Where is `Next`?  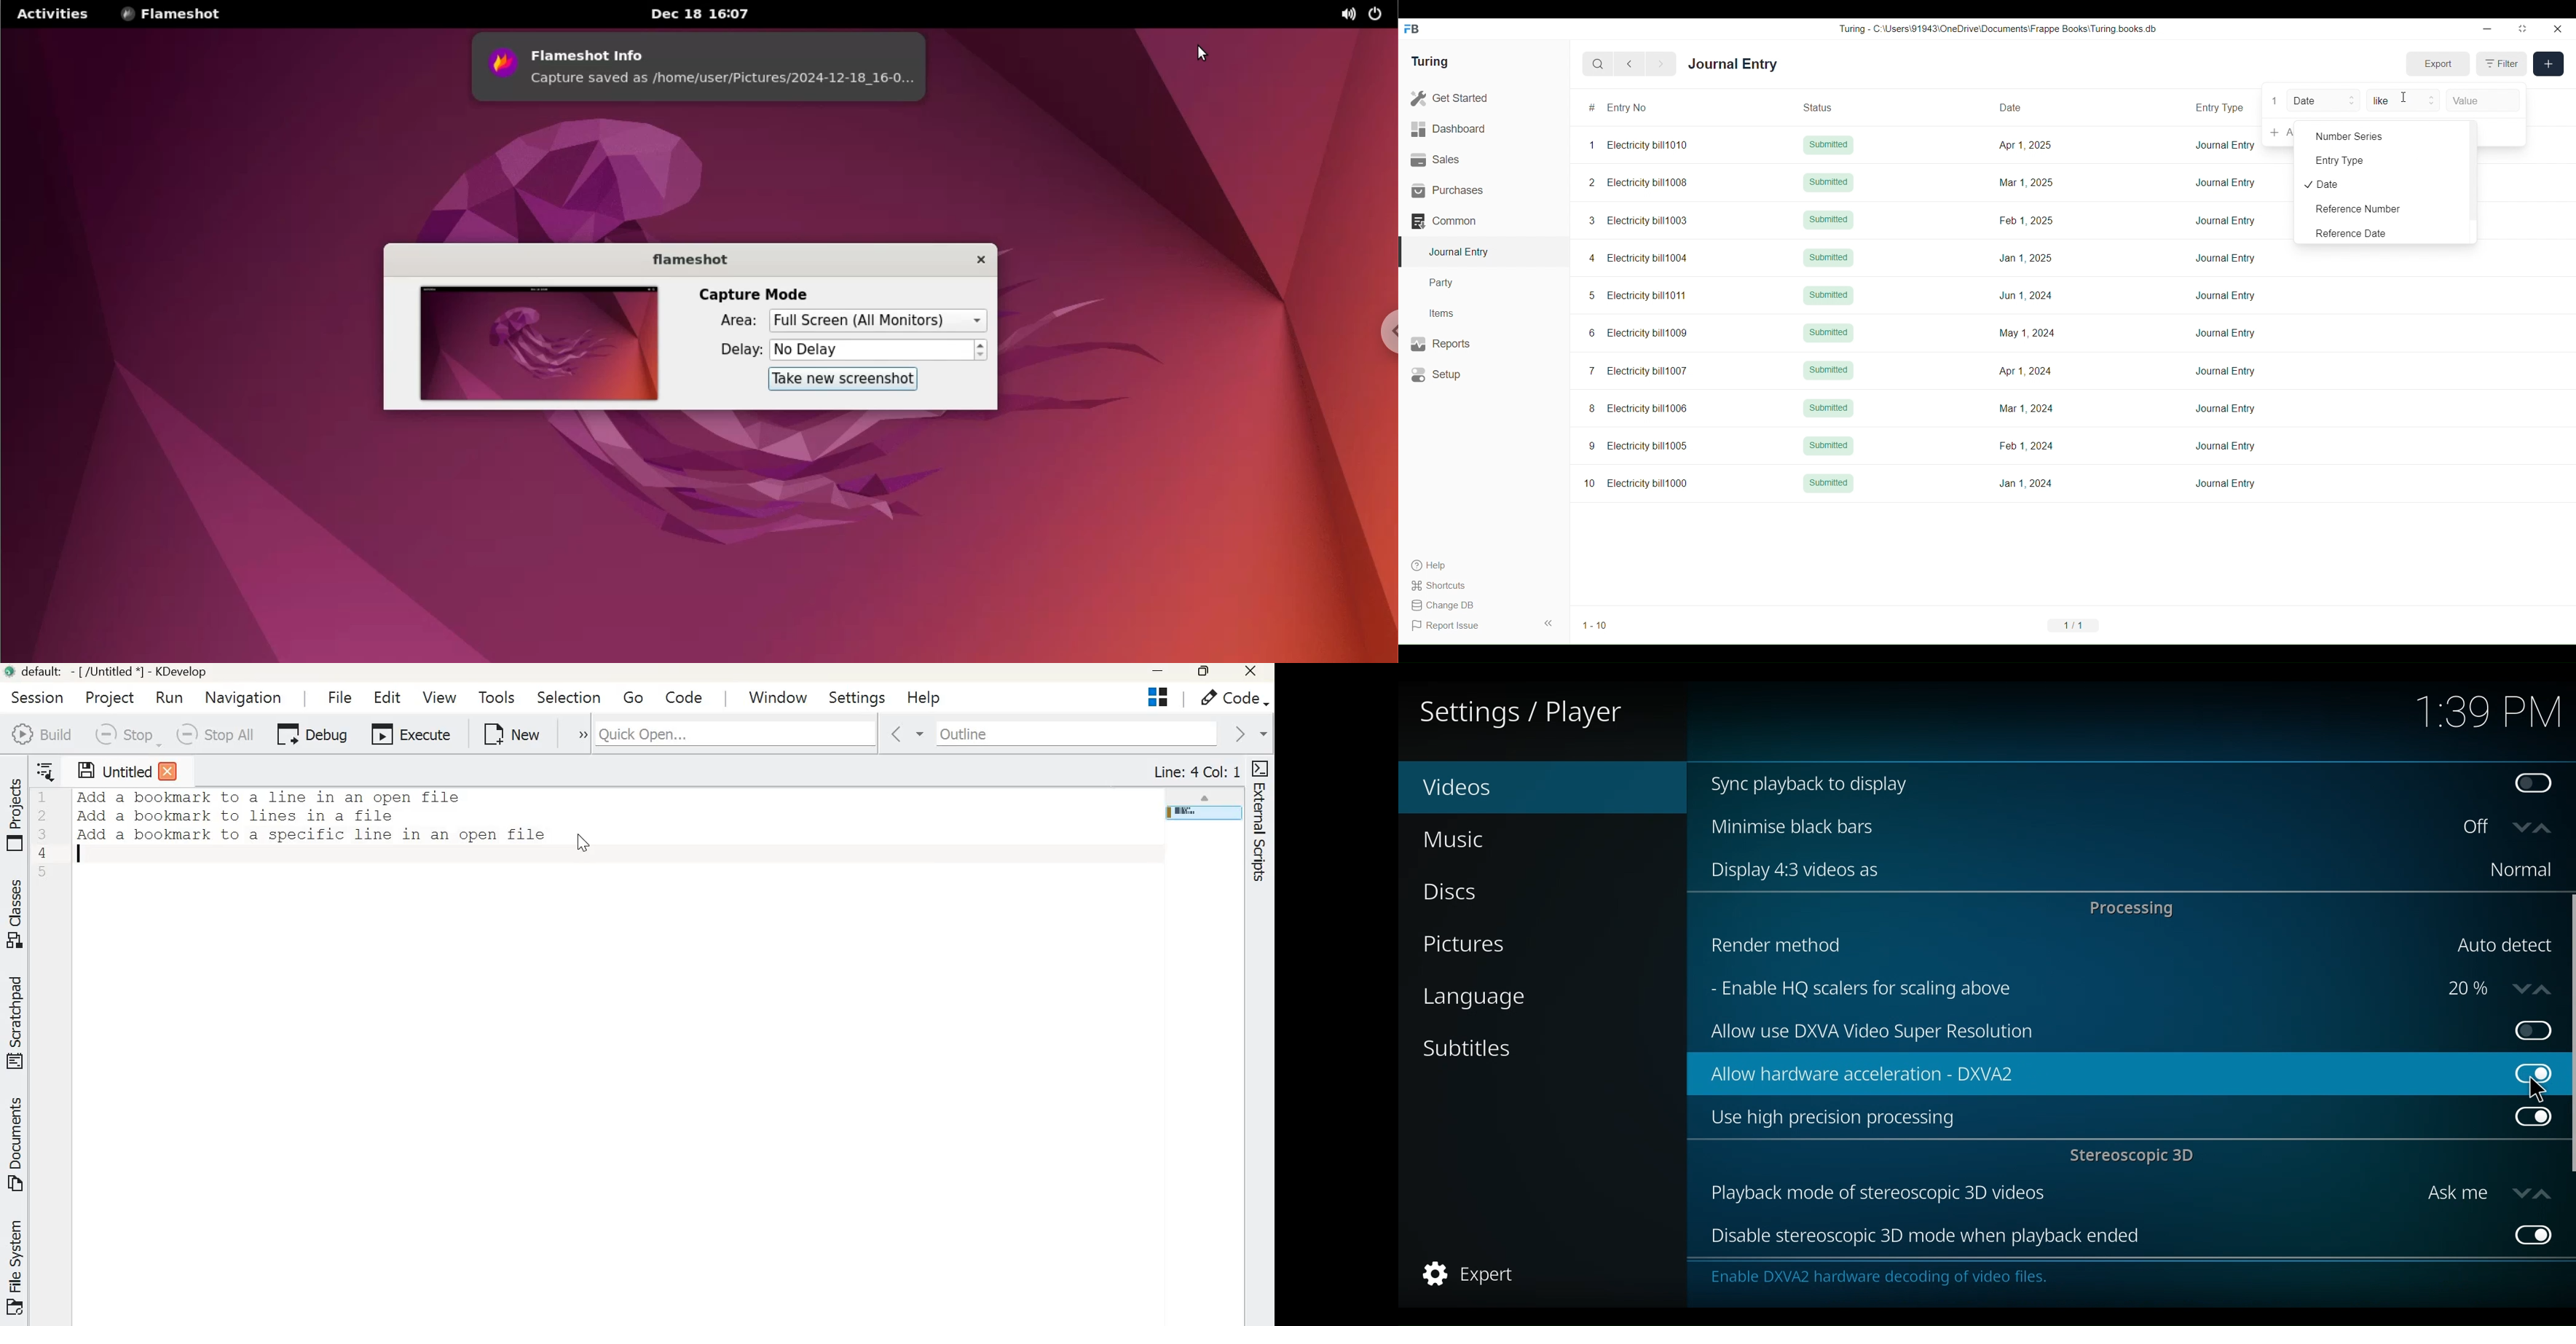
Next is located at coordinates (1661, 64).